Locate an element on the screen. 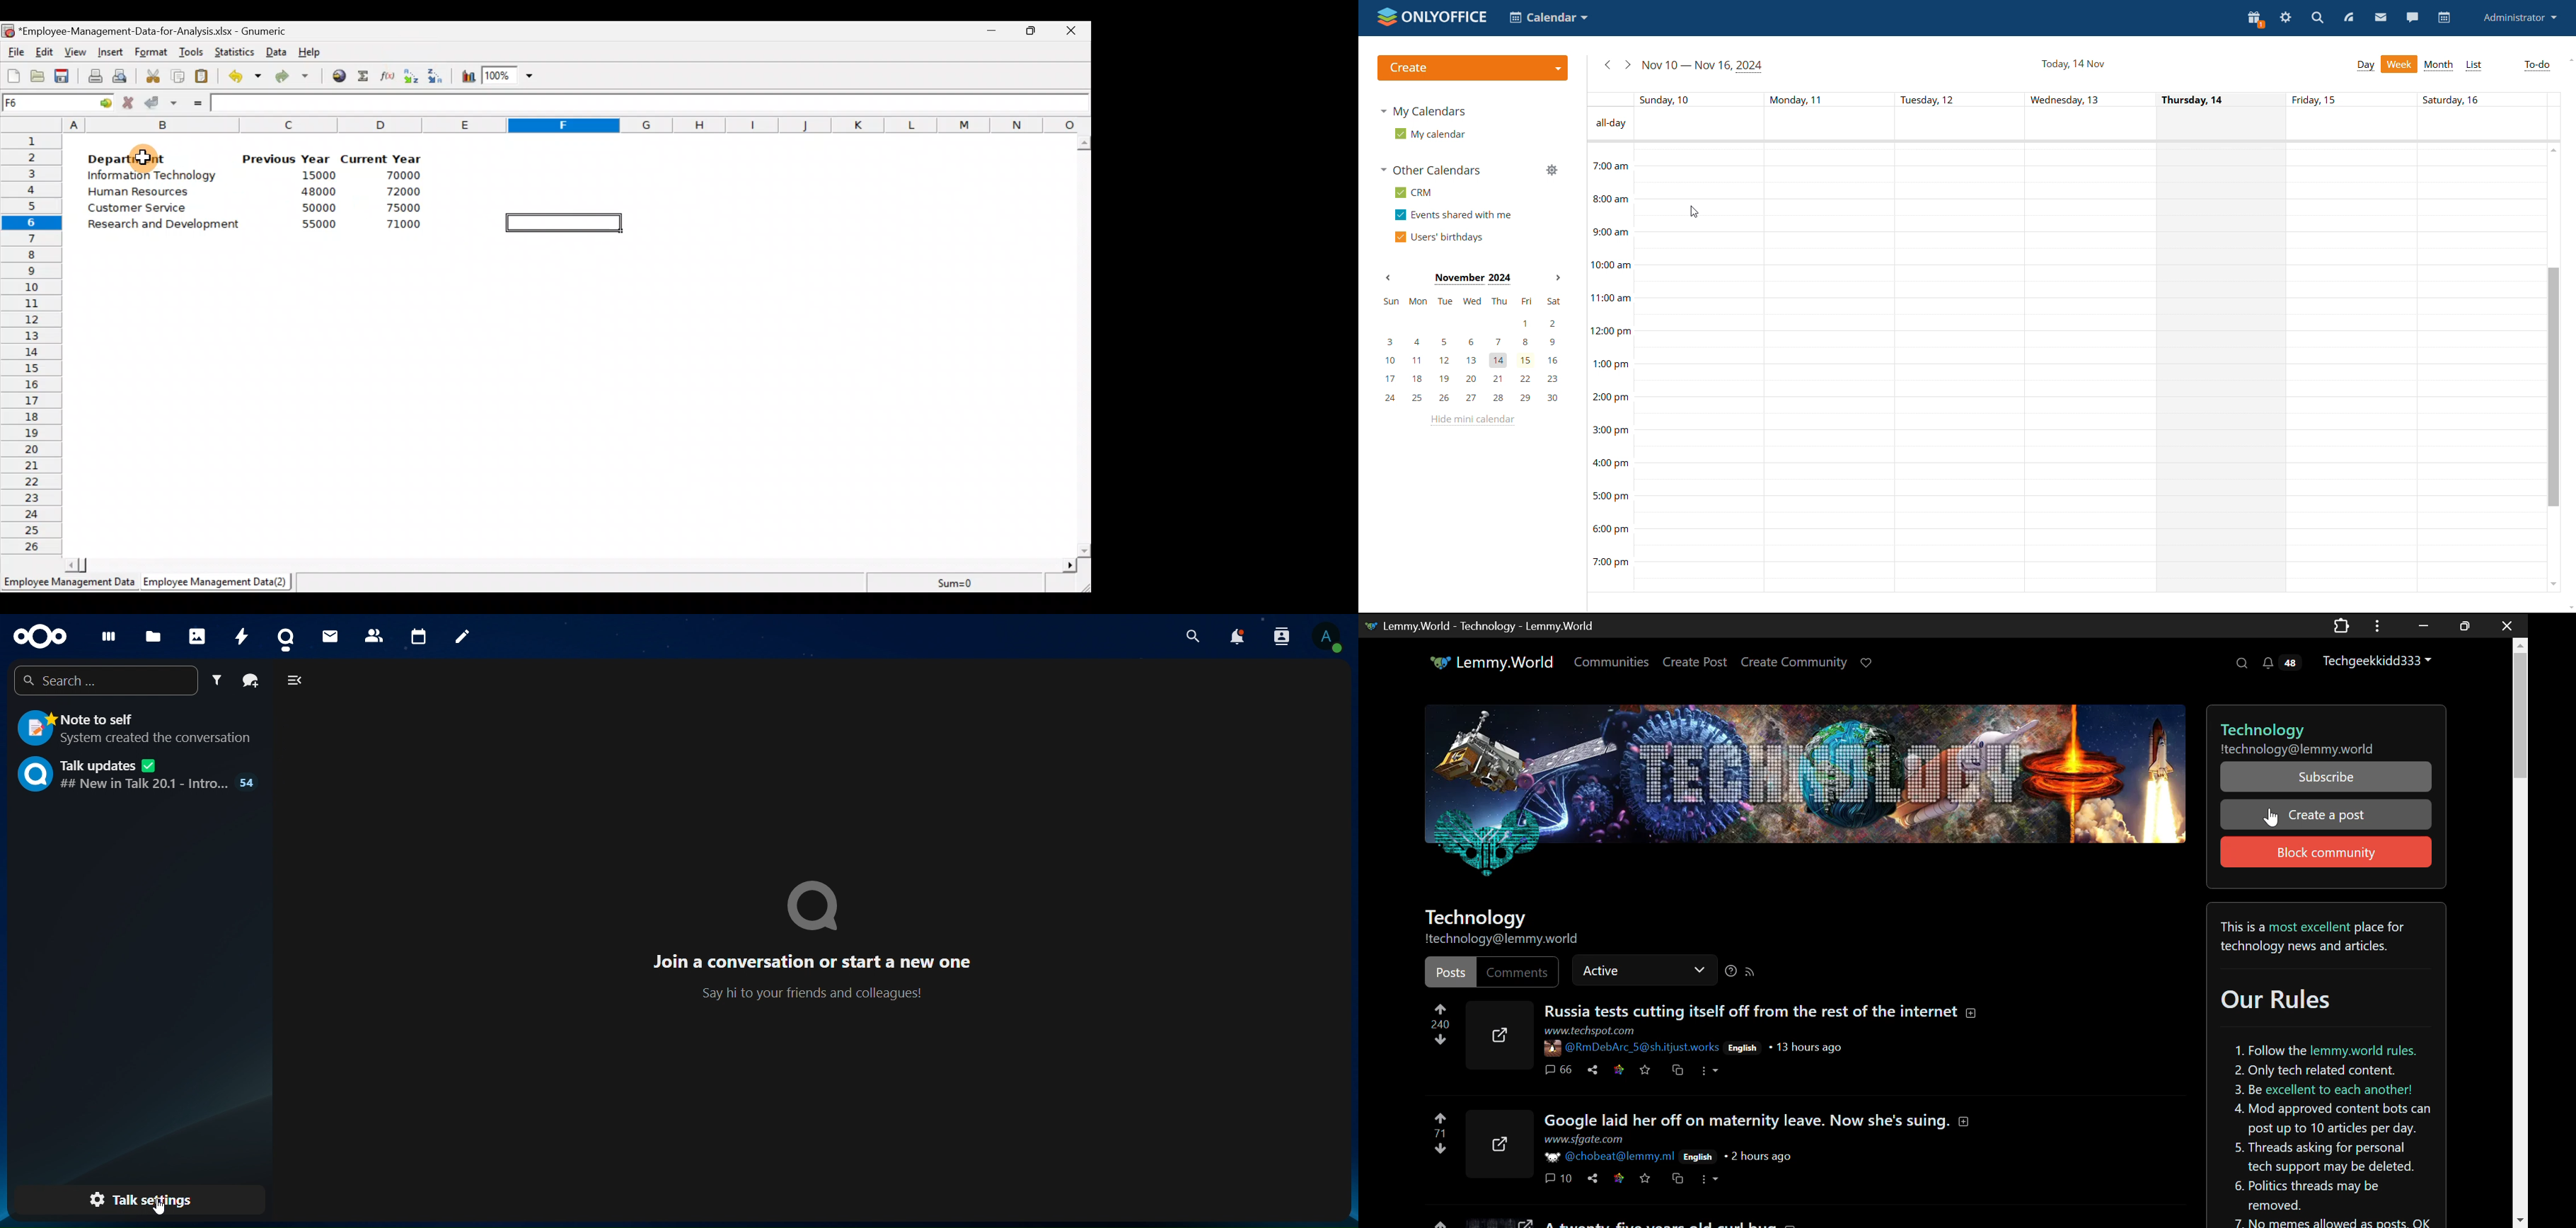 The image size is (2576, 1232). Data is located at coordinates (276, 52).